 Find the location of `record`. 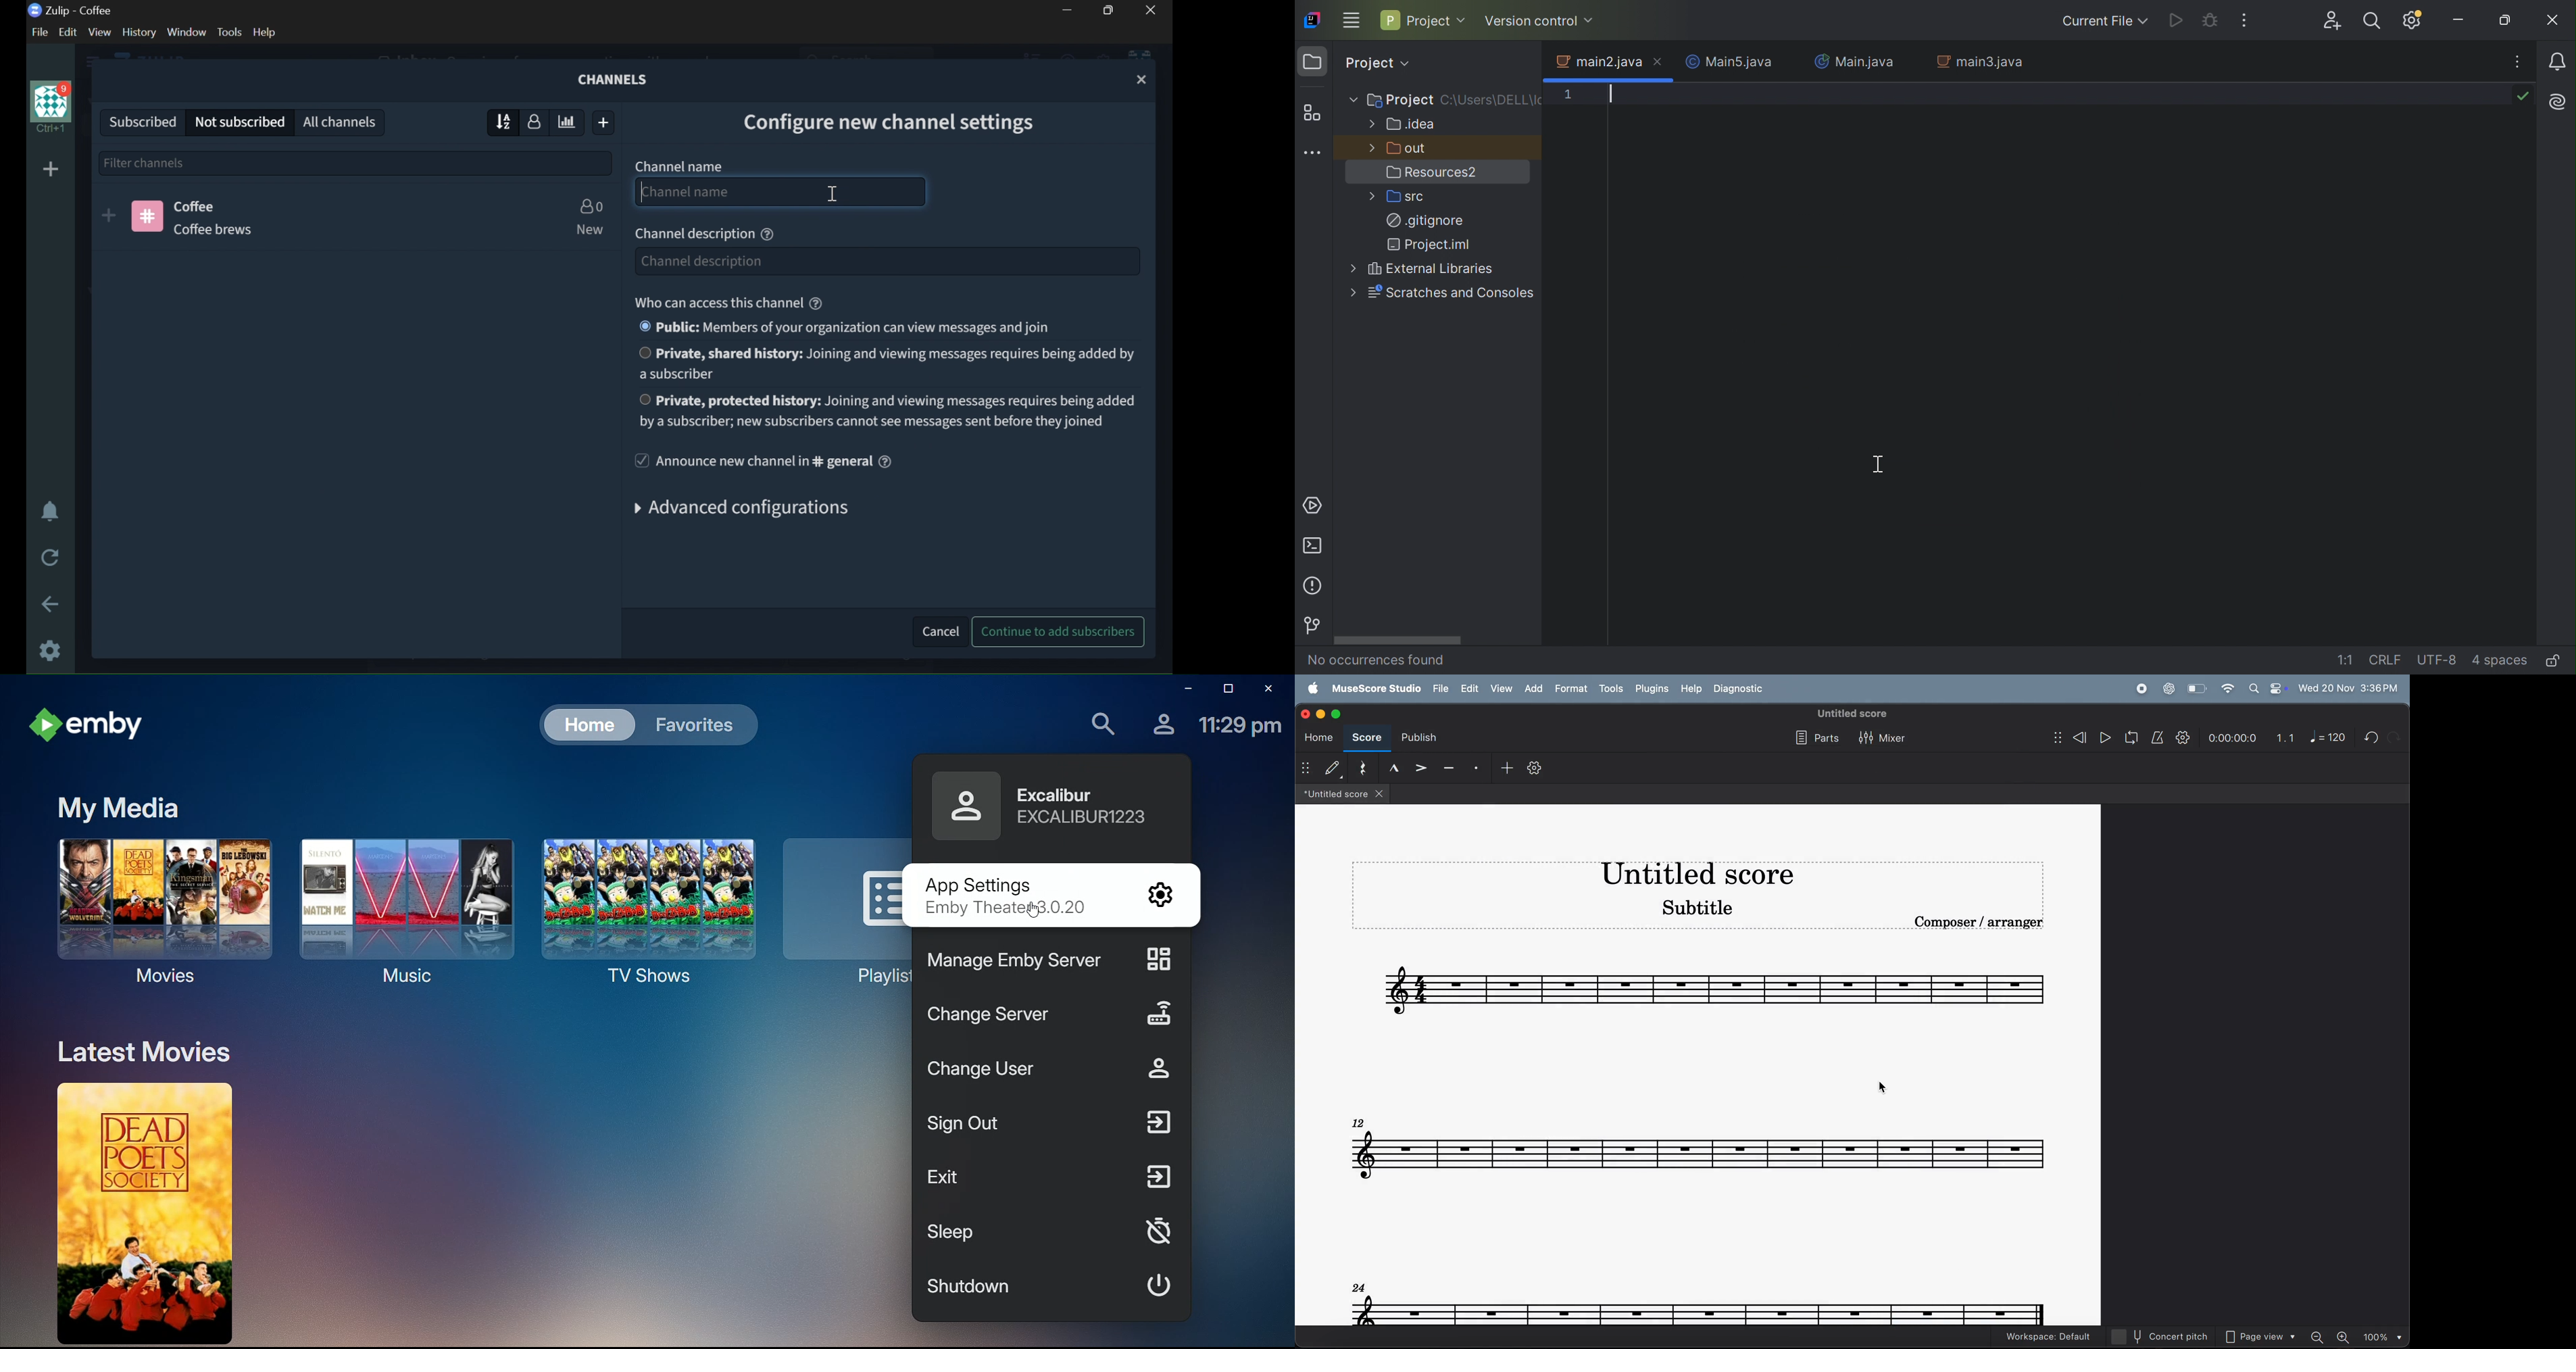

record is located at coordinates (2141, 689).